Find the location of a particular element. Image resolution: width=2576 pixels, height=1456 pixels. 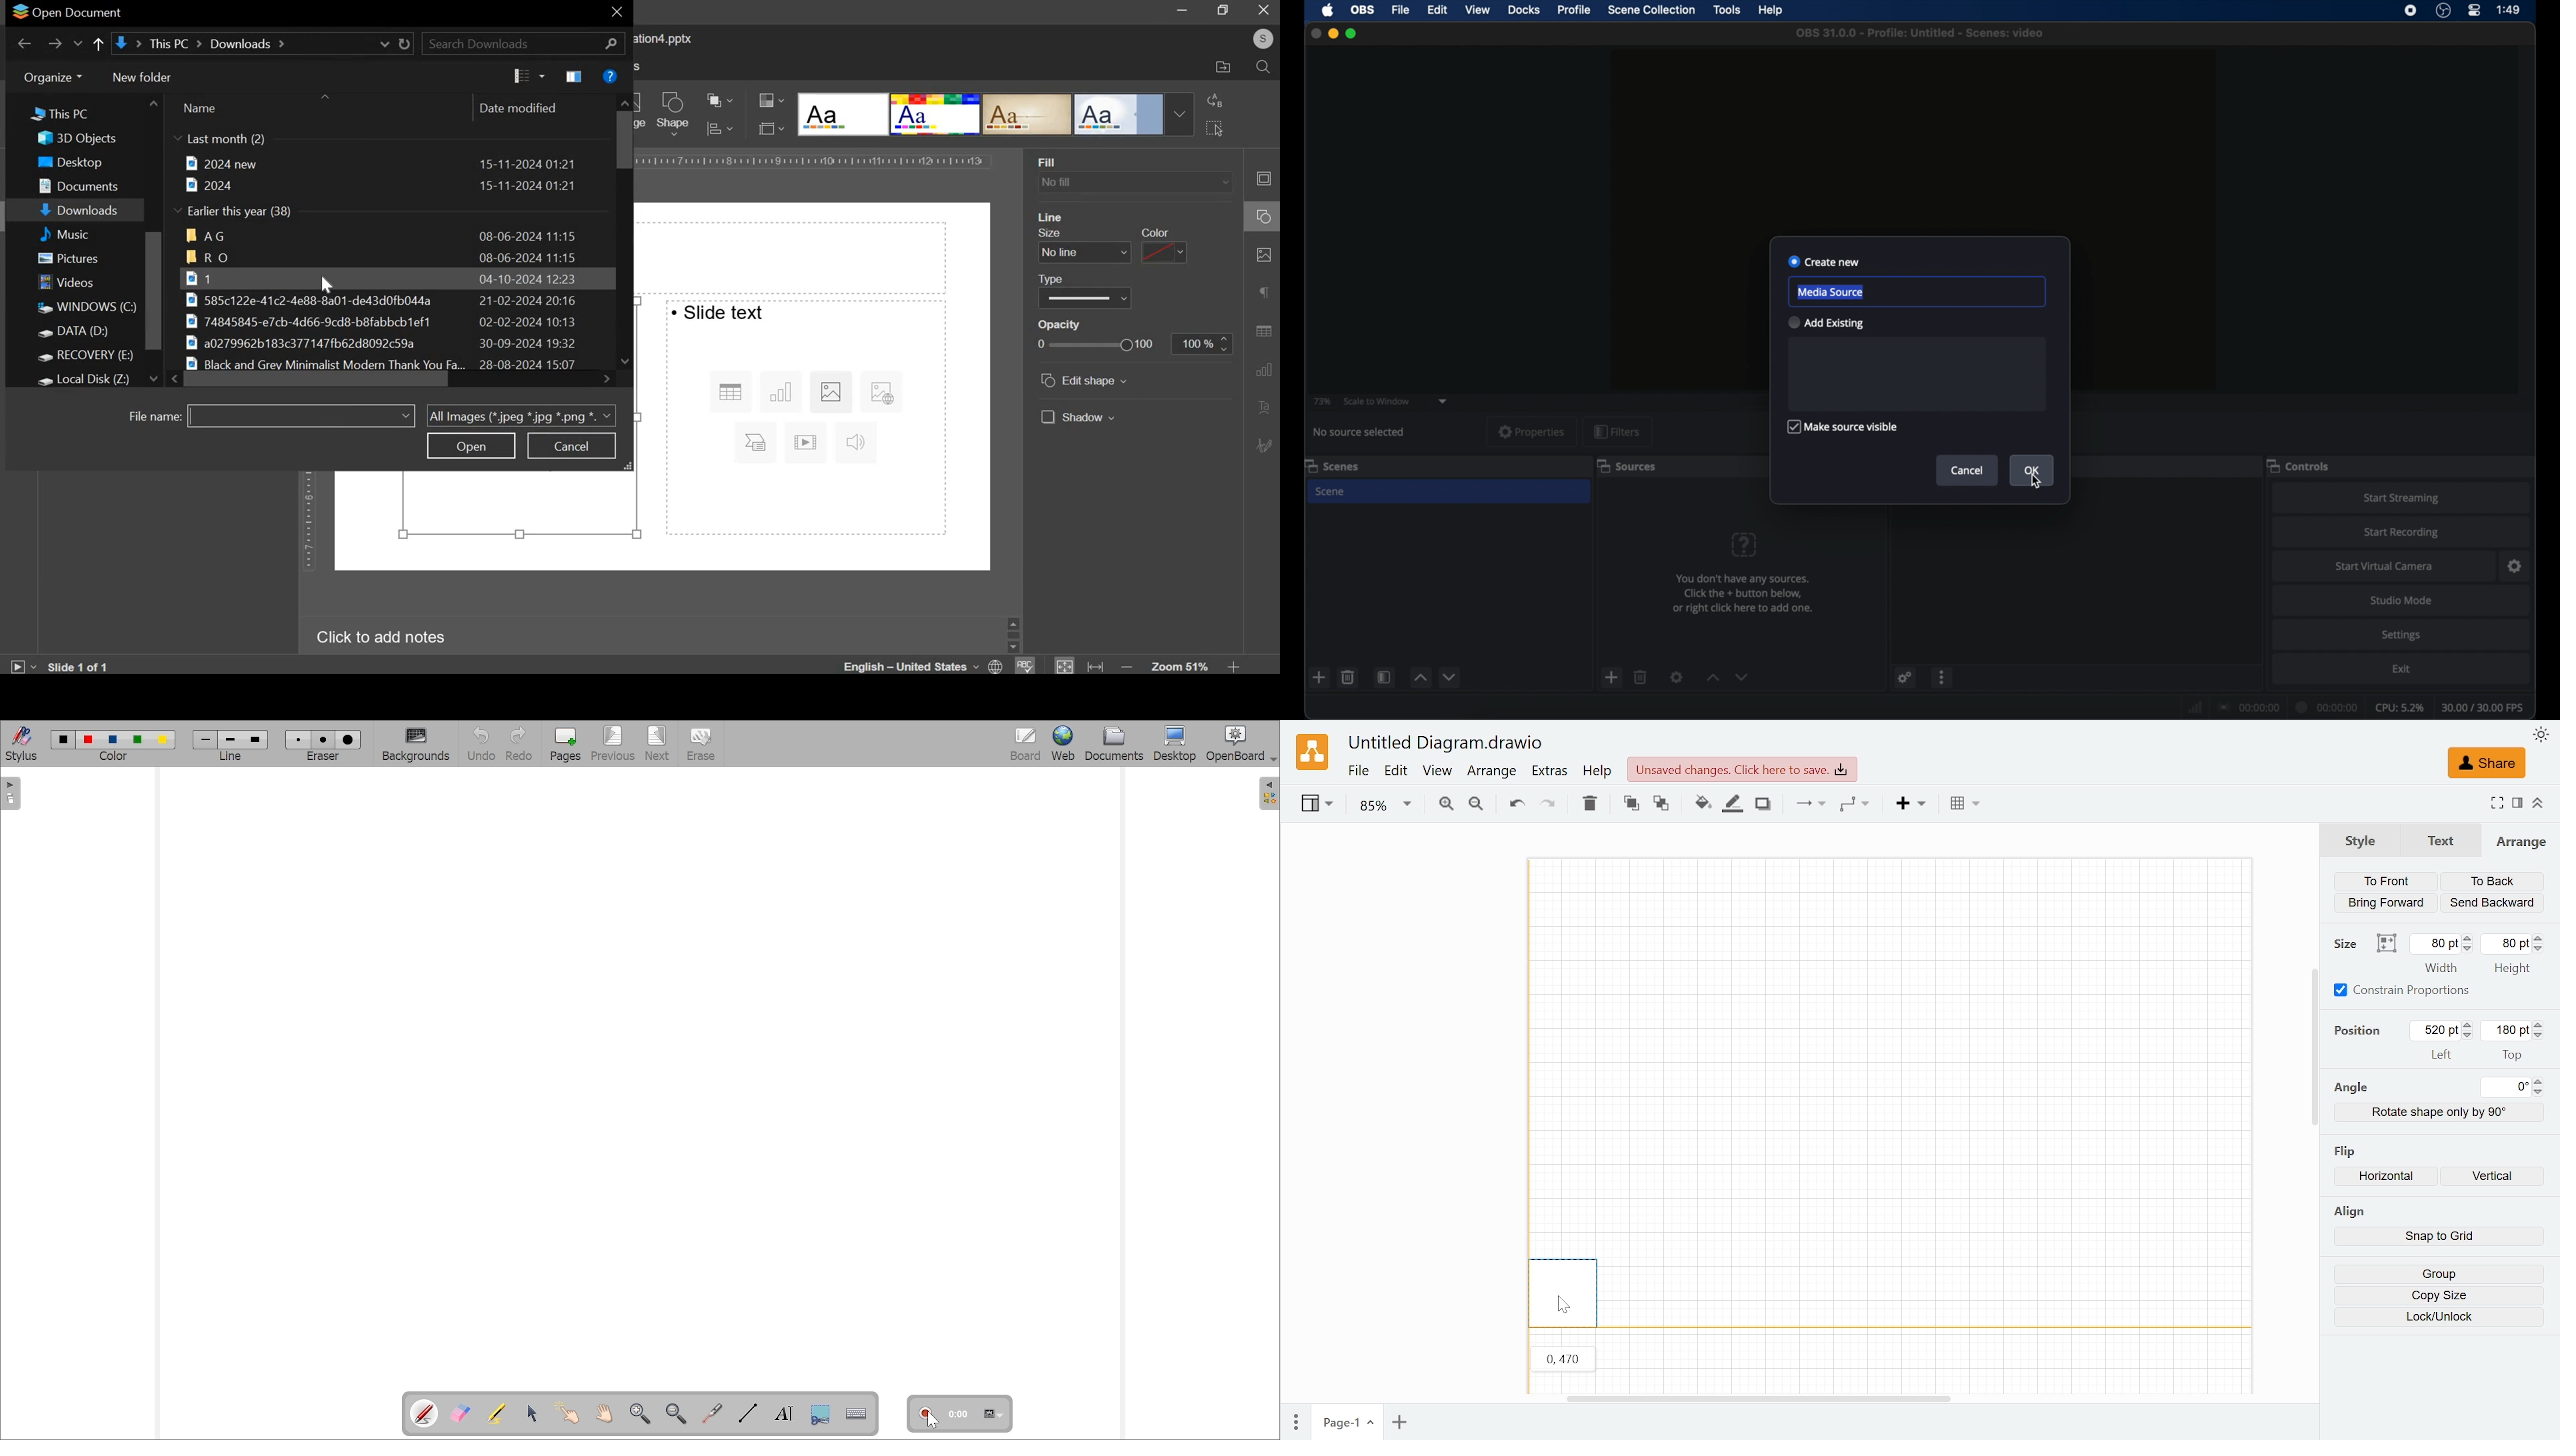

click to add notes is located at coordinates (375, 639).